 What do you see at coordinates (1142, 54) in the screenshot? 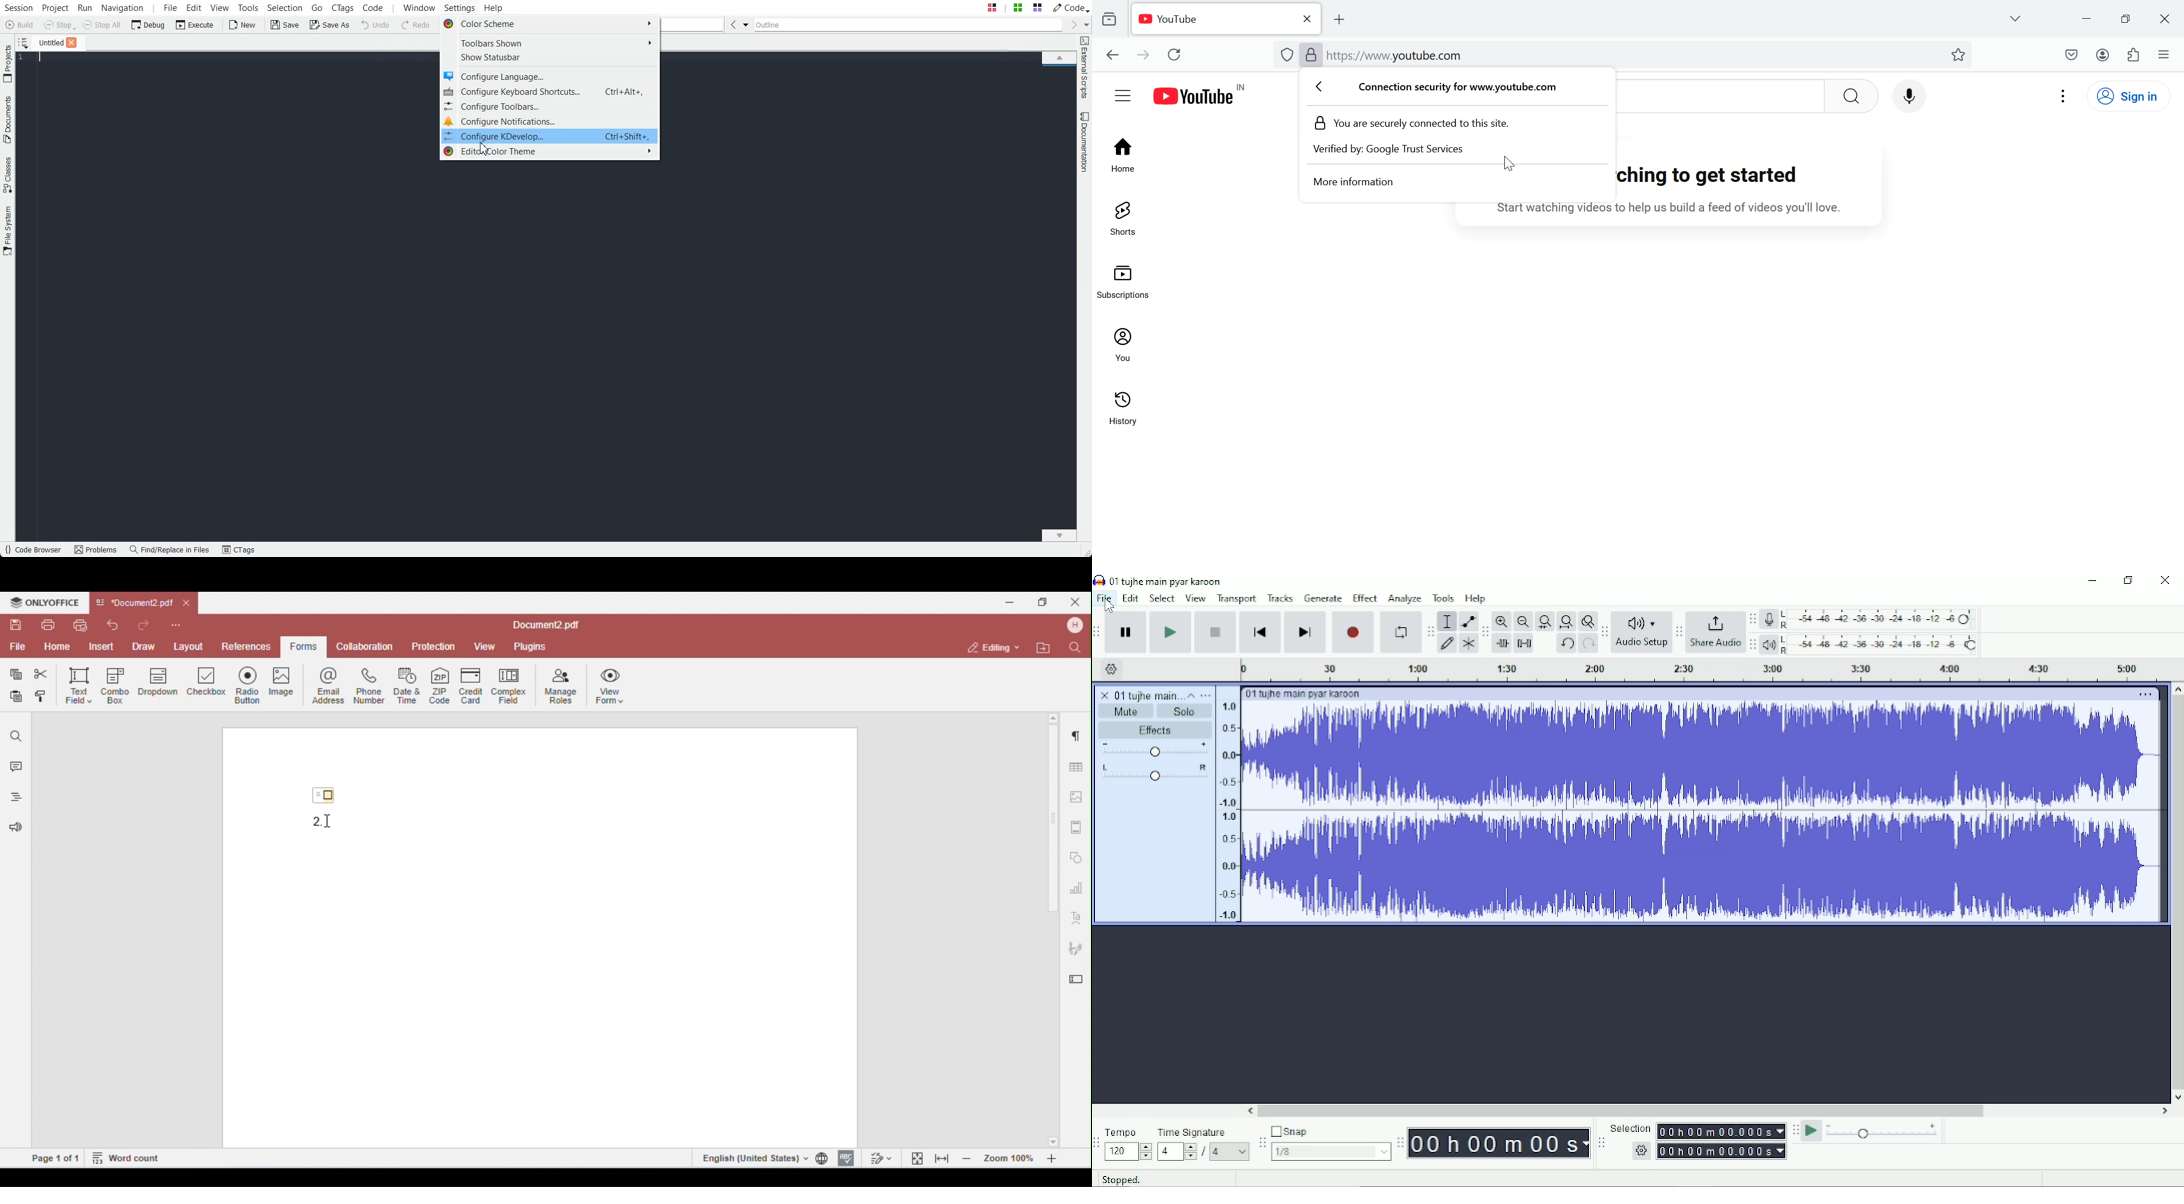
I see `Go forward one page. Right-click or pull down to show history` at bounding box center [1142, 54].